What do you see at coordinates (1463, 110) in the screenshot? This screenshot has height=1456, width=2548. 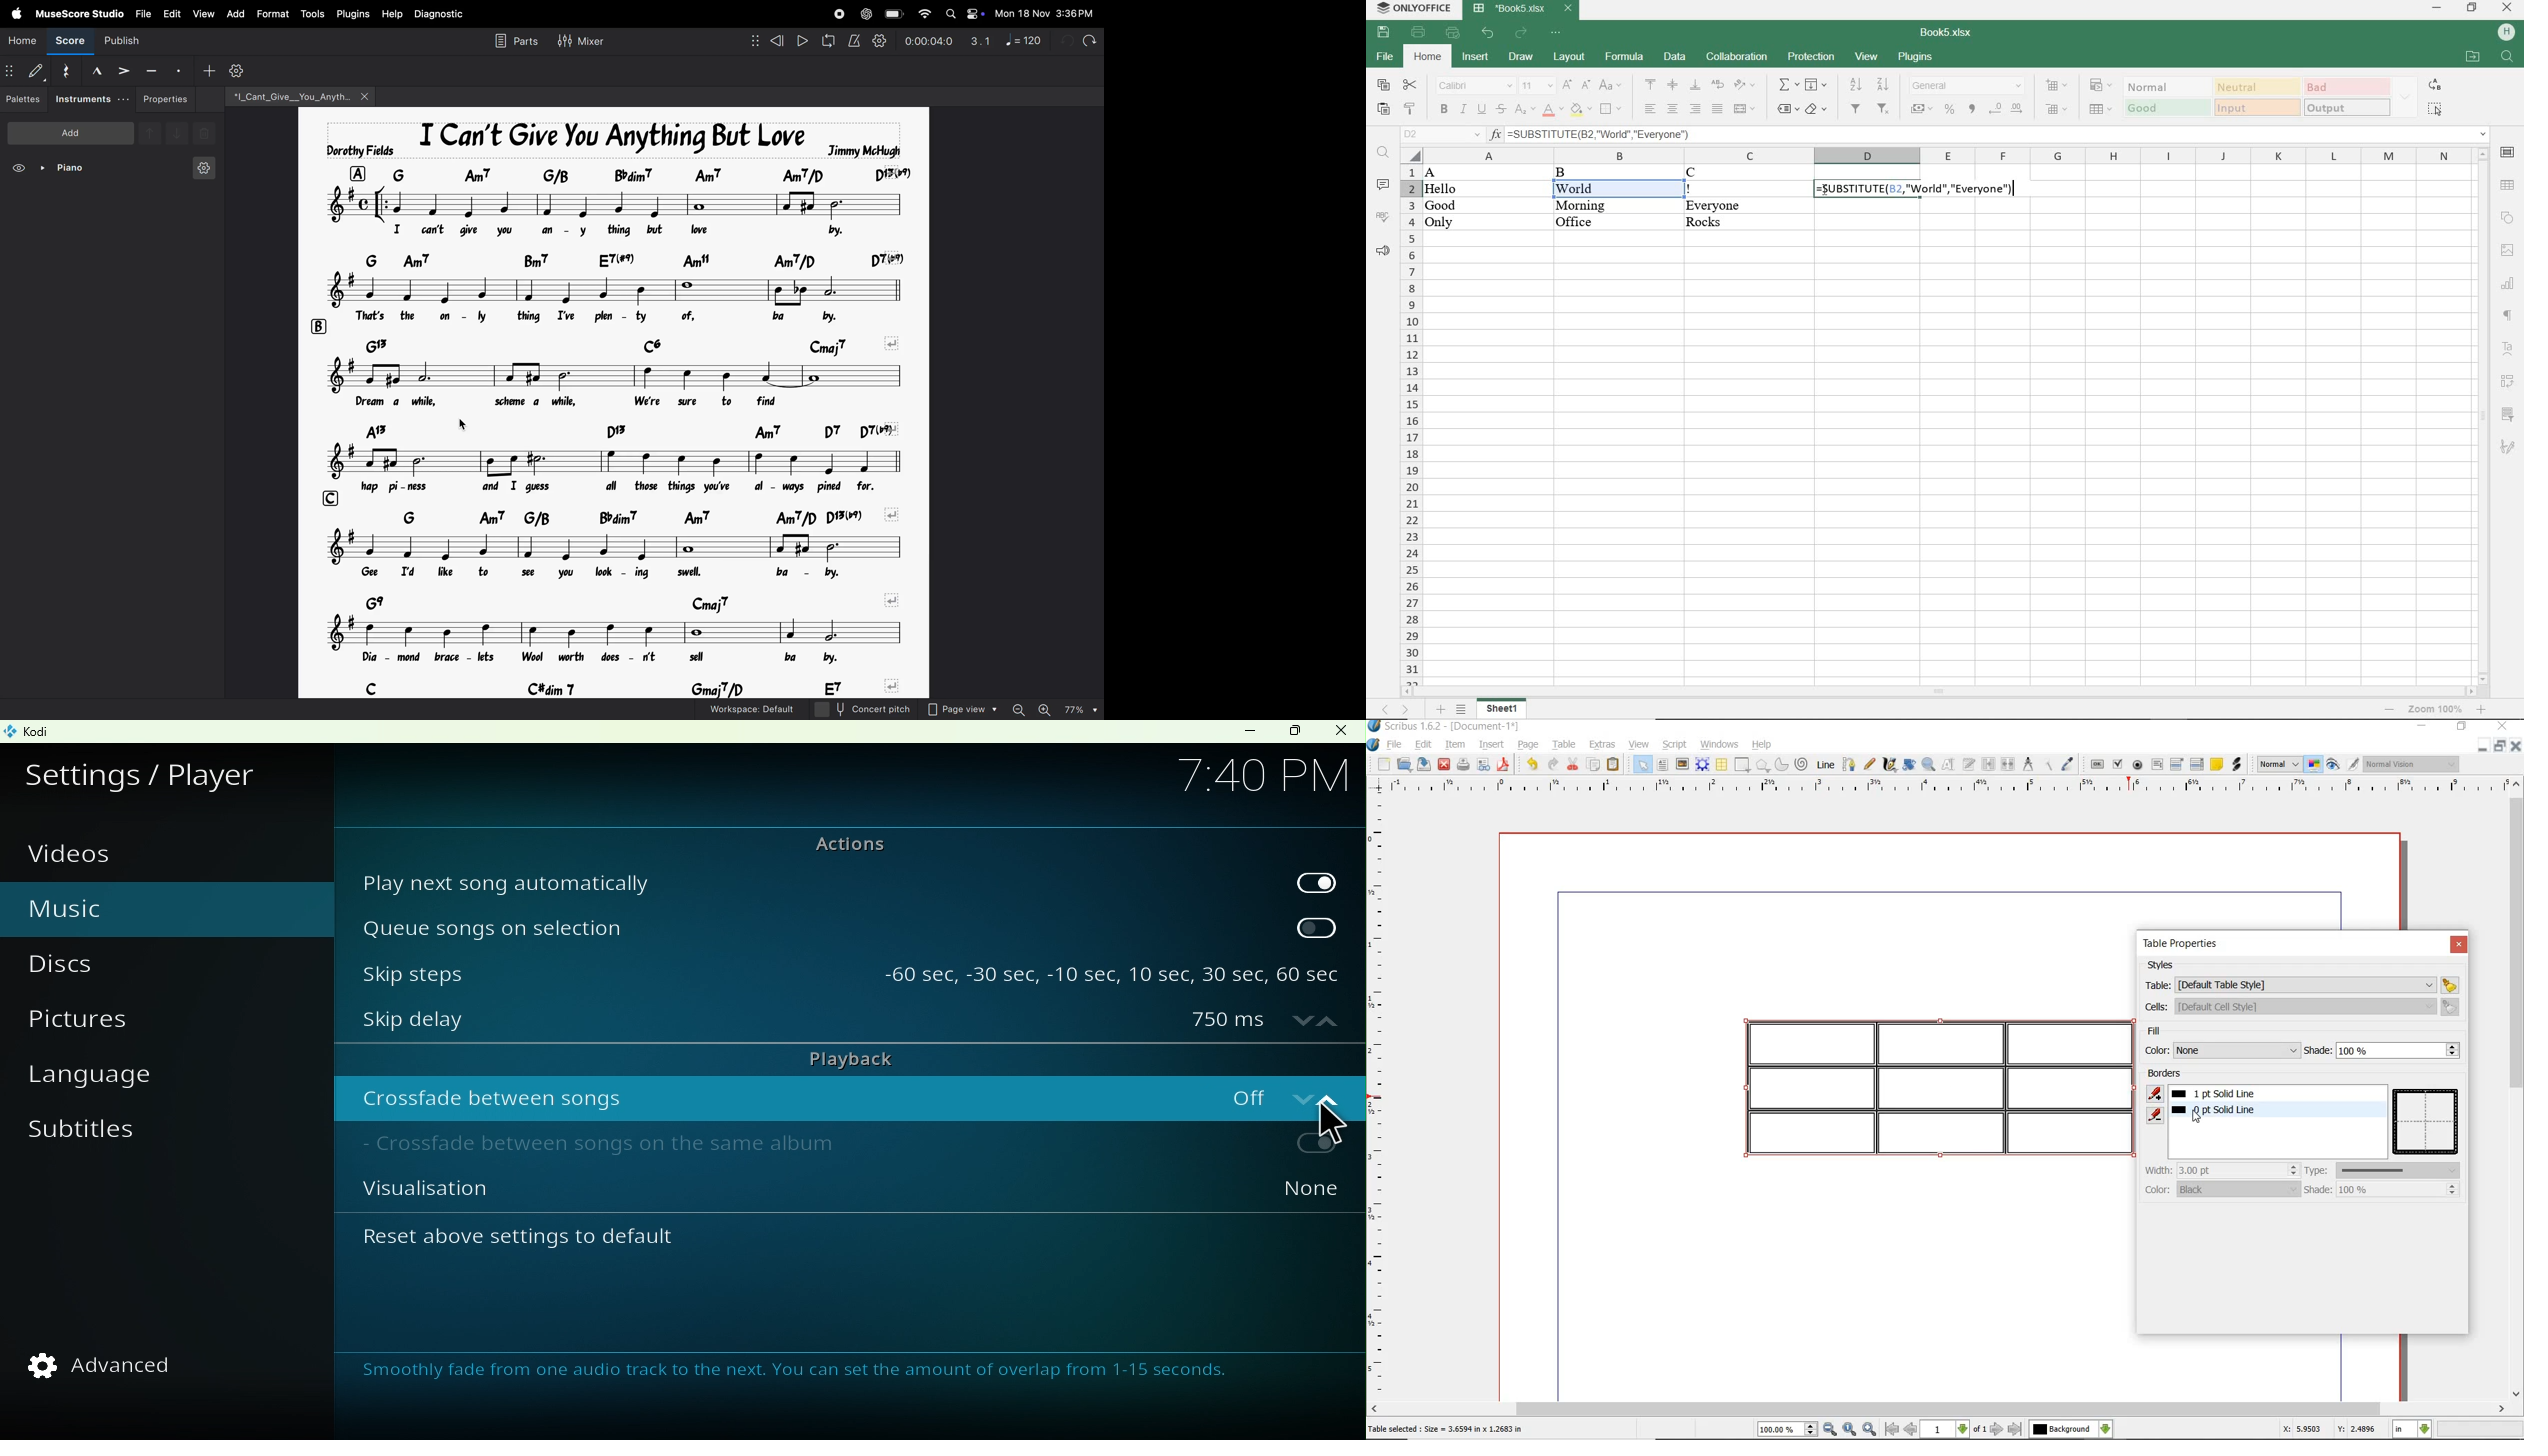 I see `italic` at bounding box center [1463, 110].